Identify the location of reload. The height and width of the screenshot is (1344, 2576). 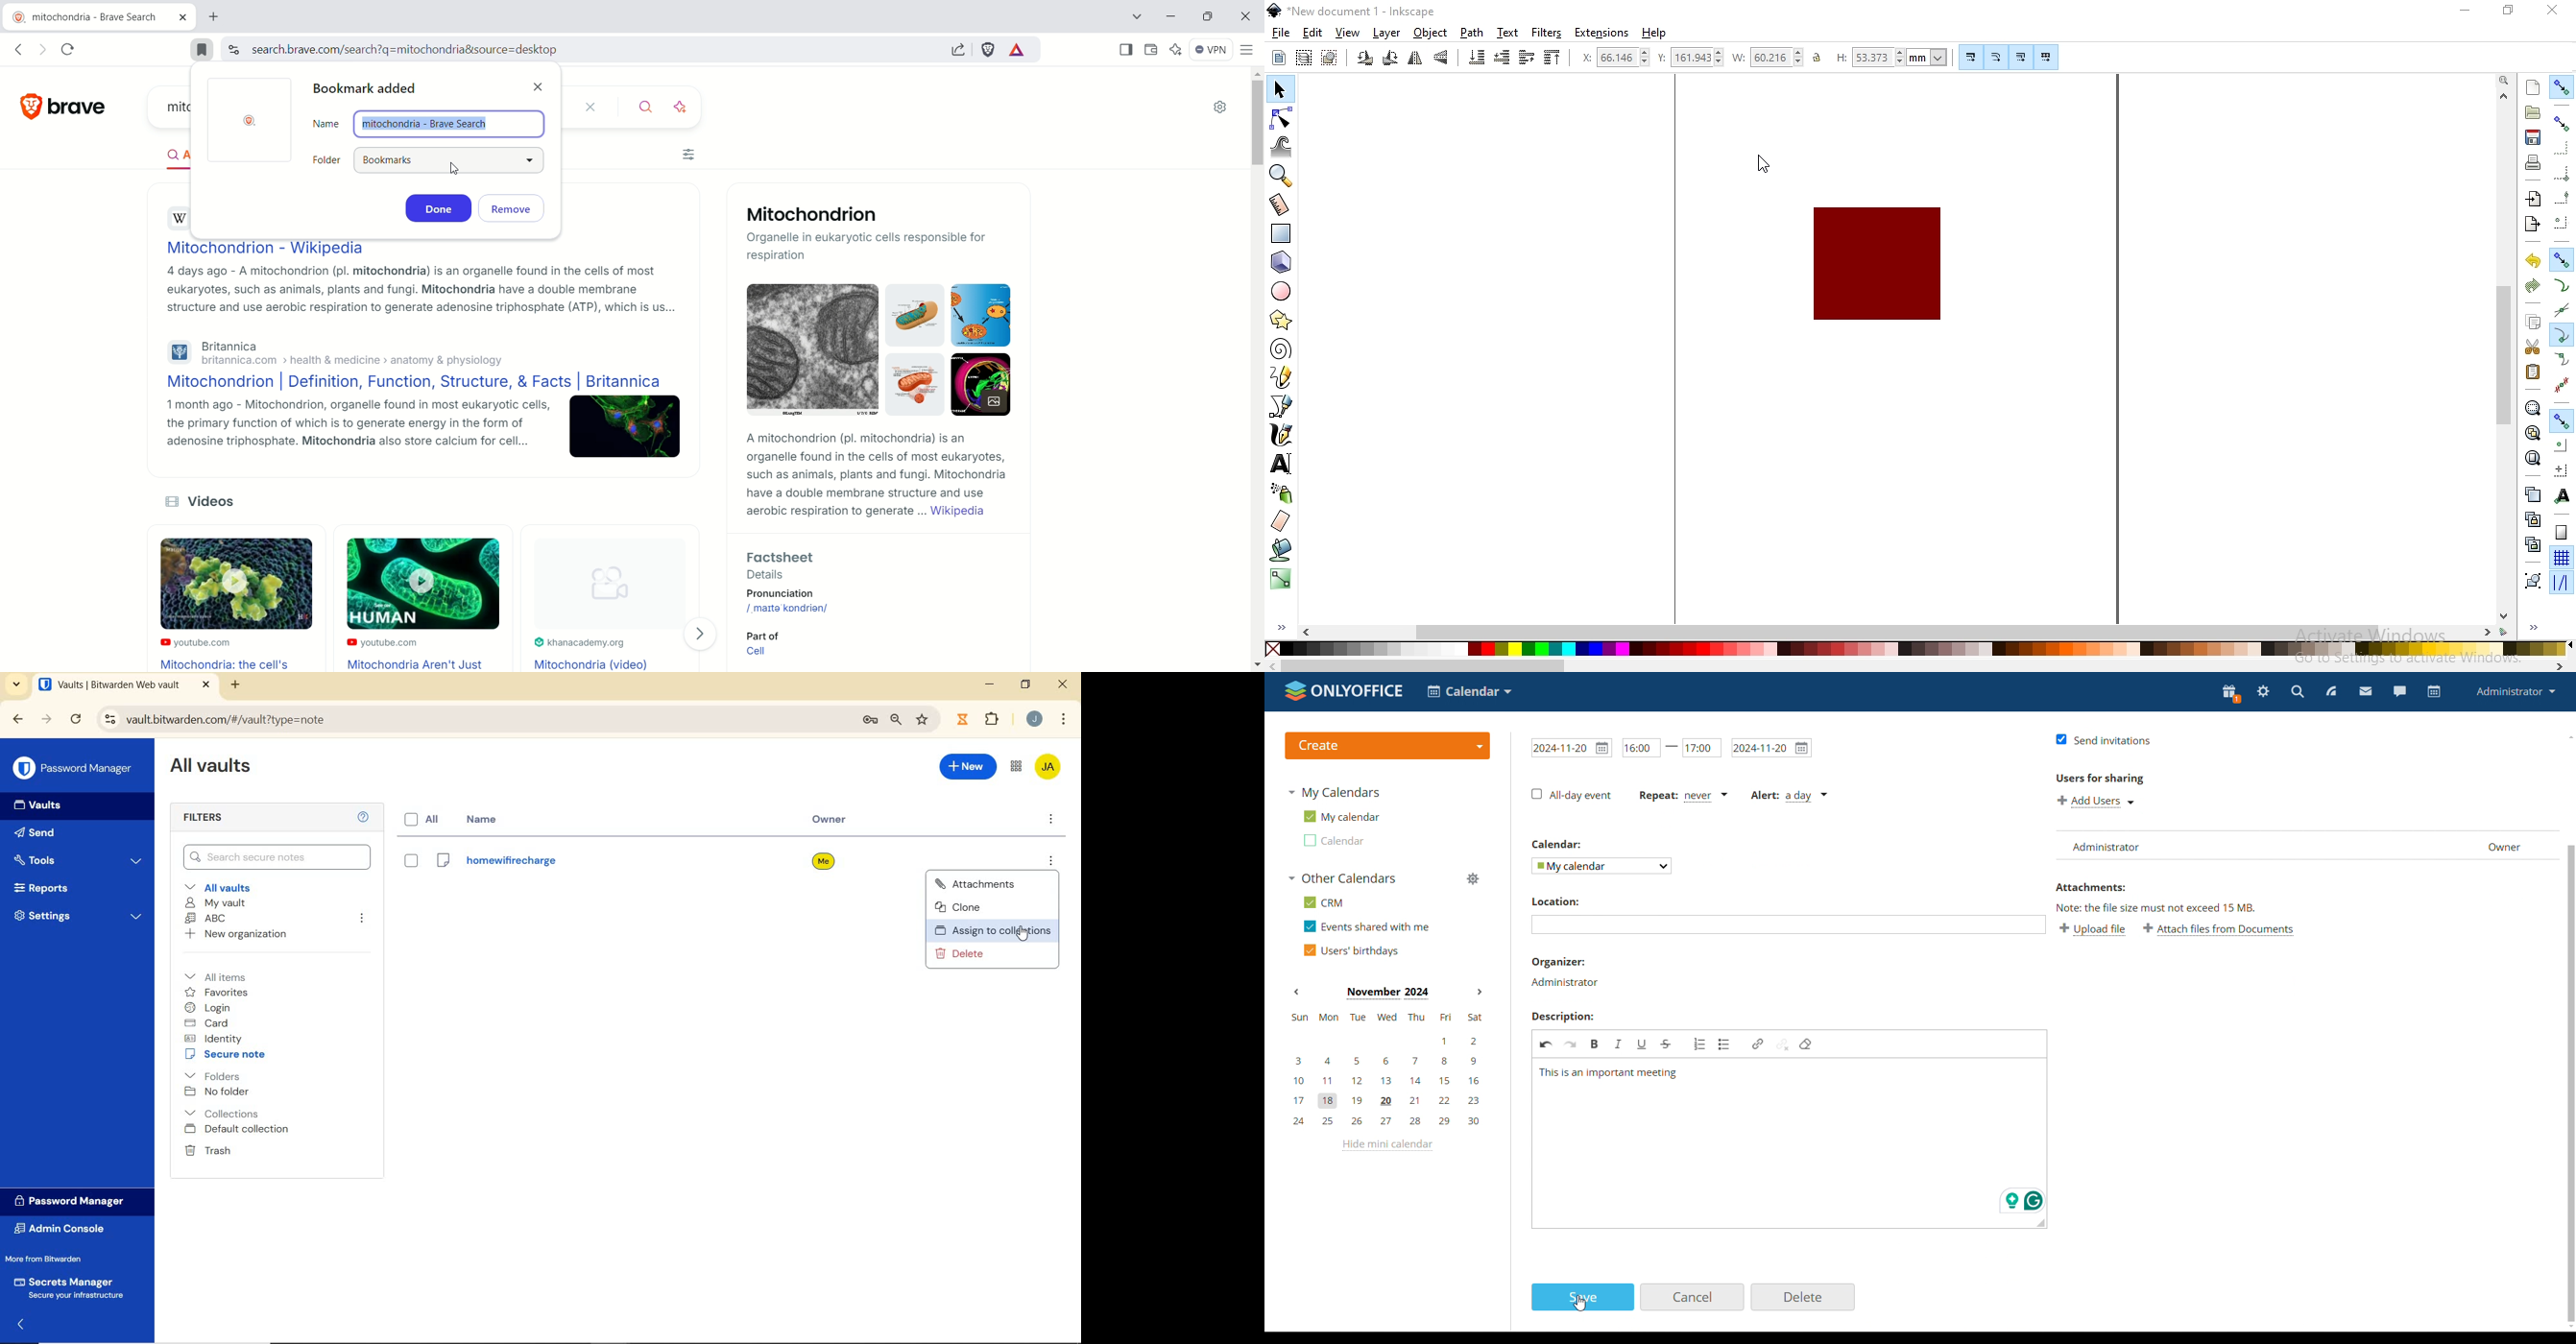
(75, 720).